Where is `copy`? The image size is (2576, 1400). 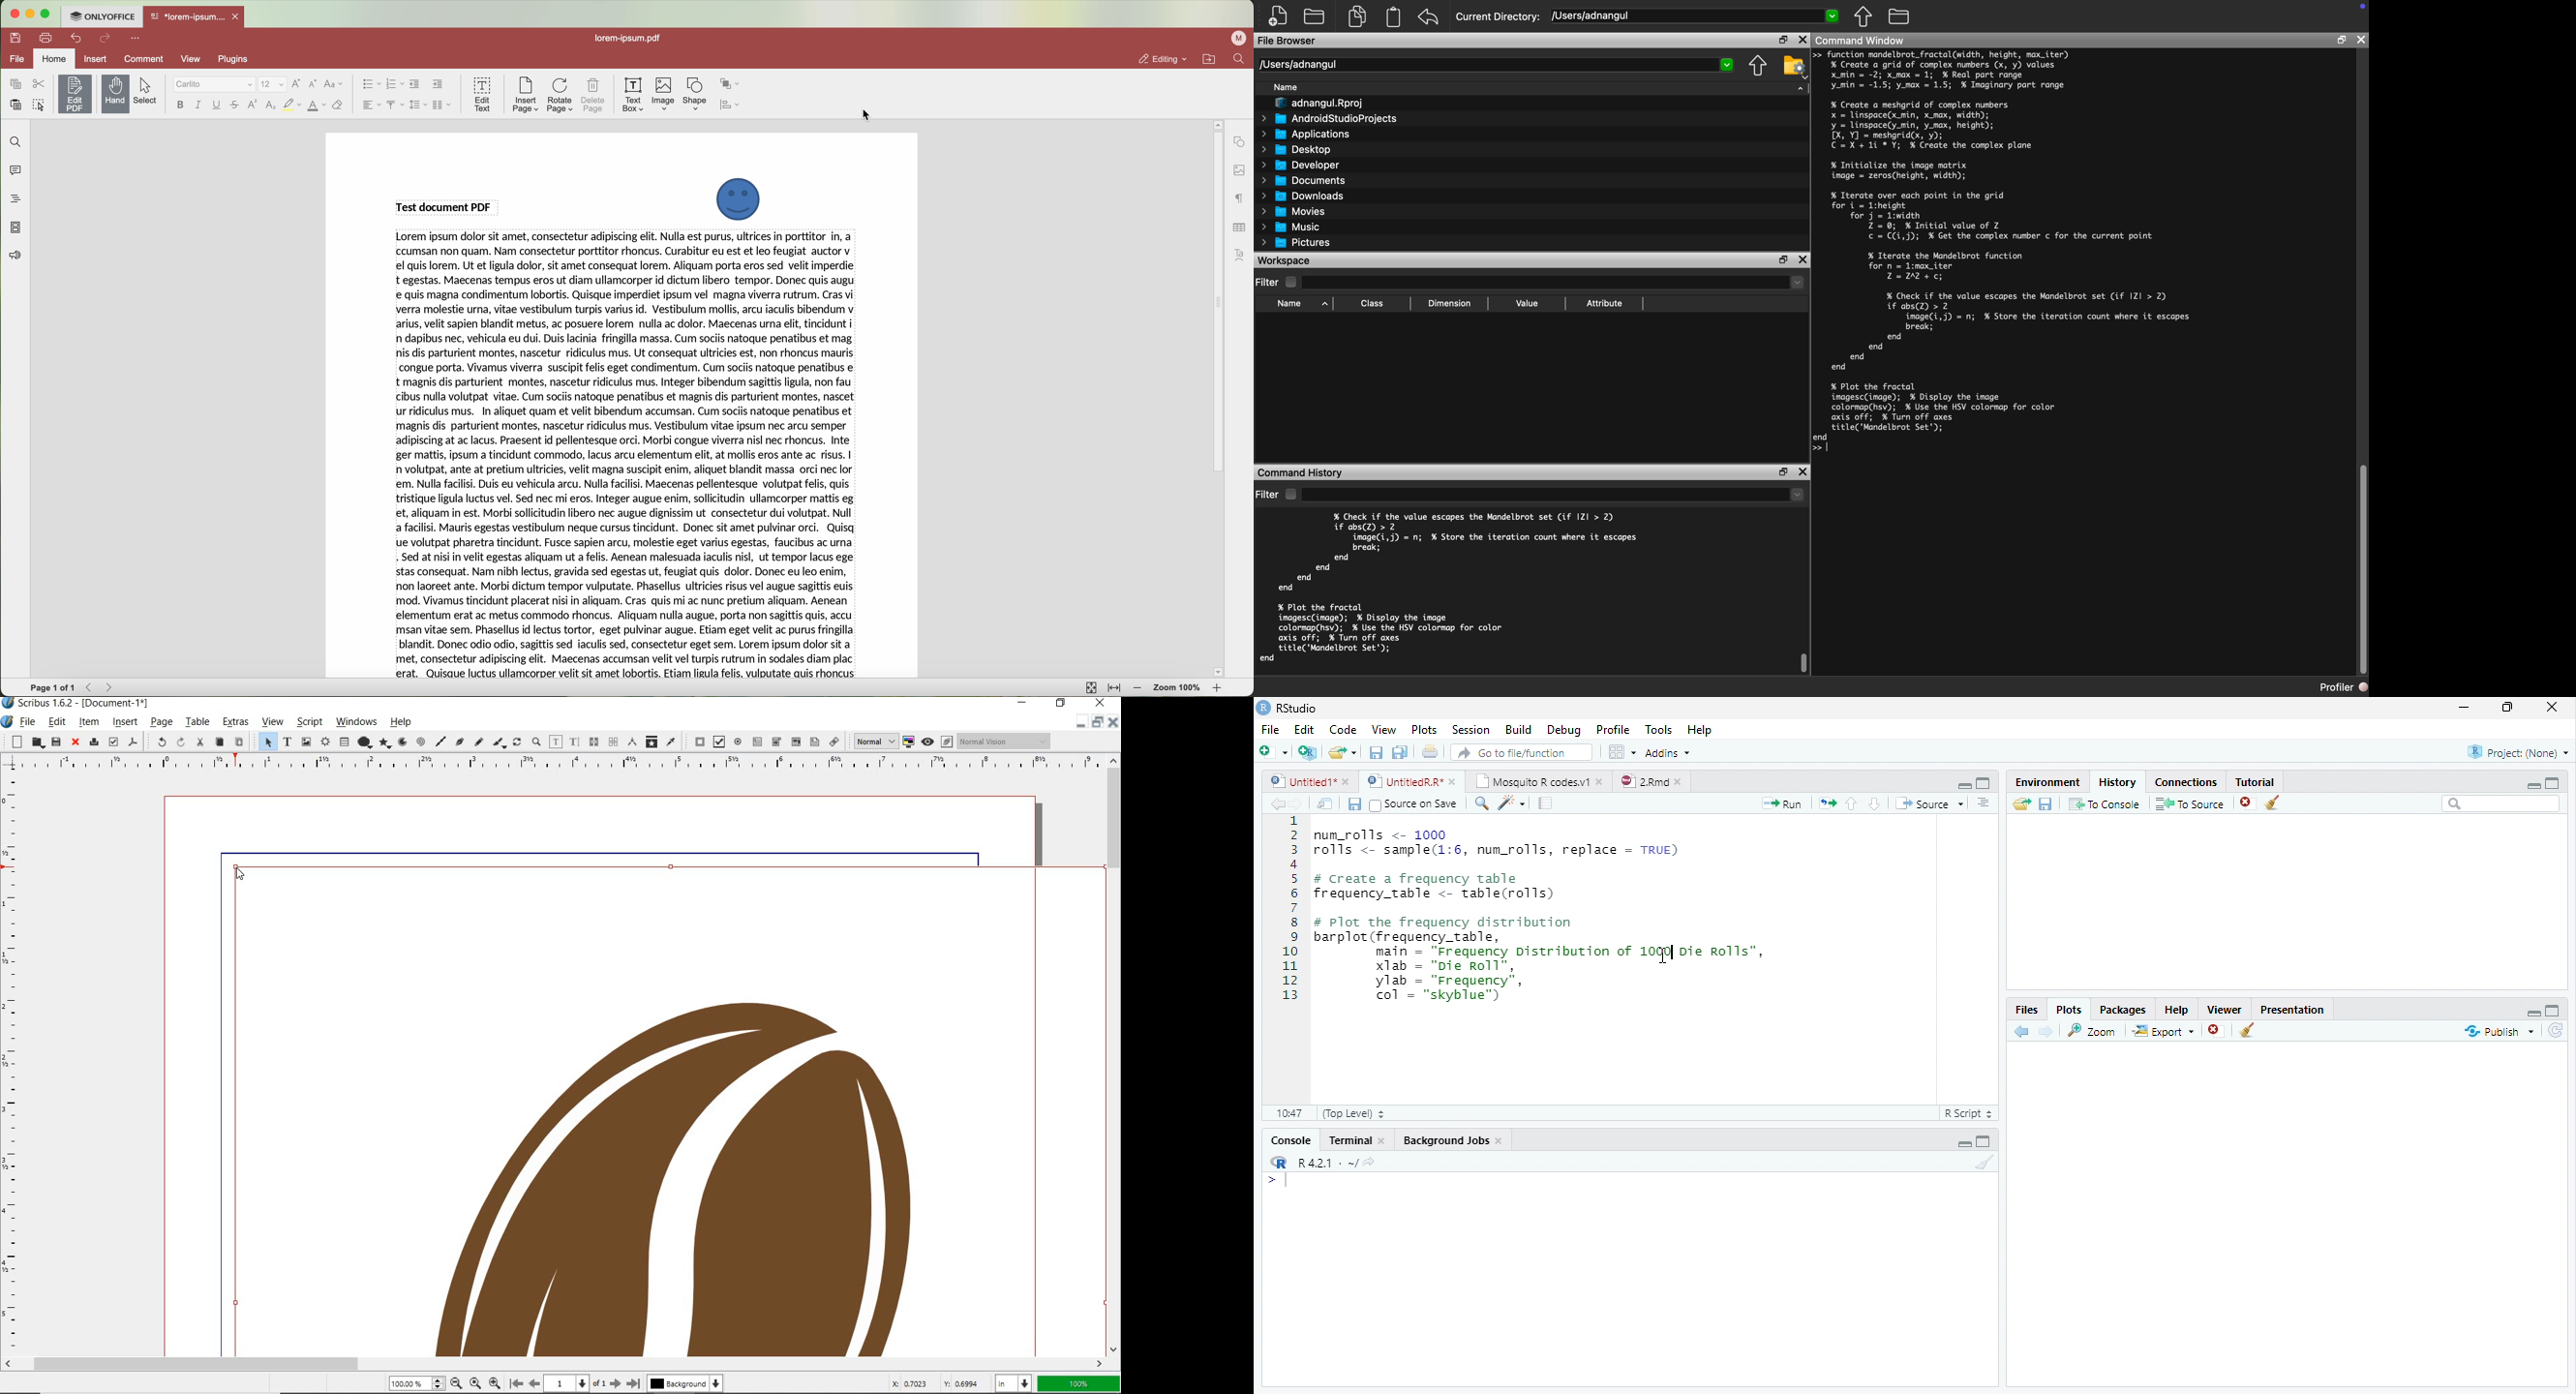
copy is located at coordinates (220, 742).